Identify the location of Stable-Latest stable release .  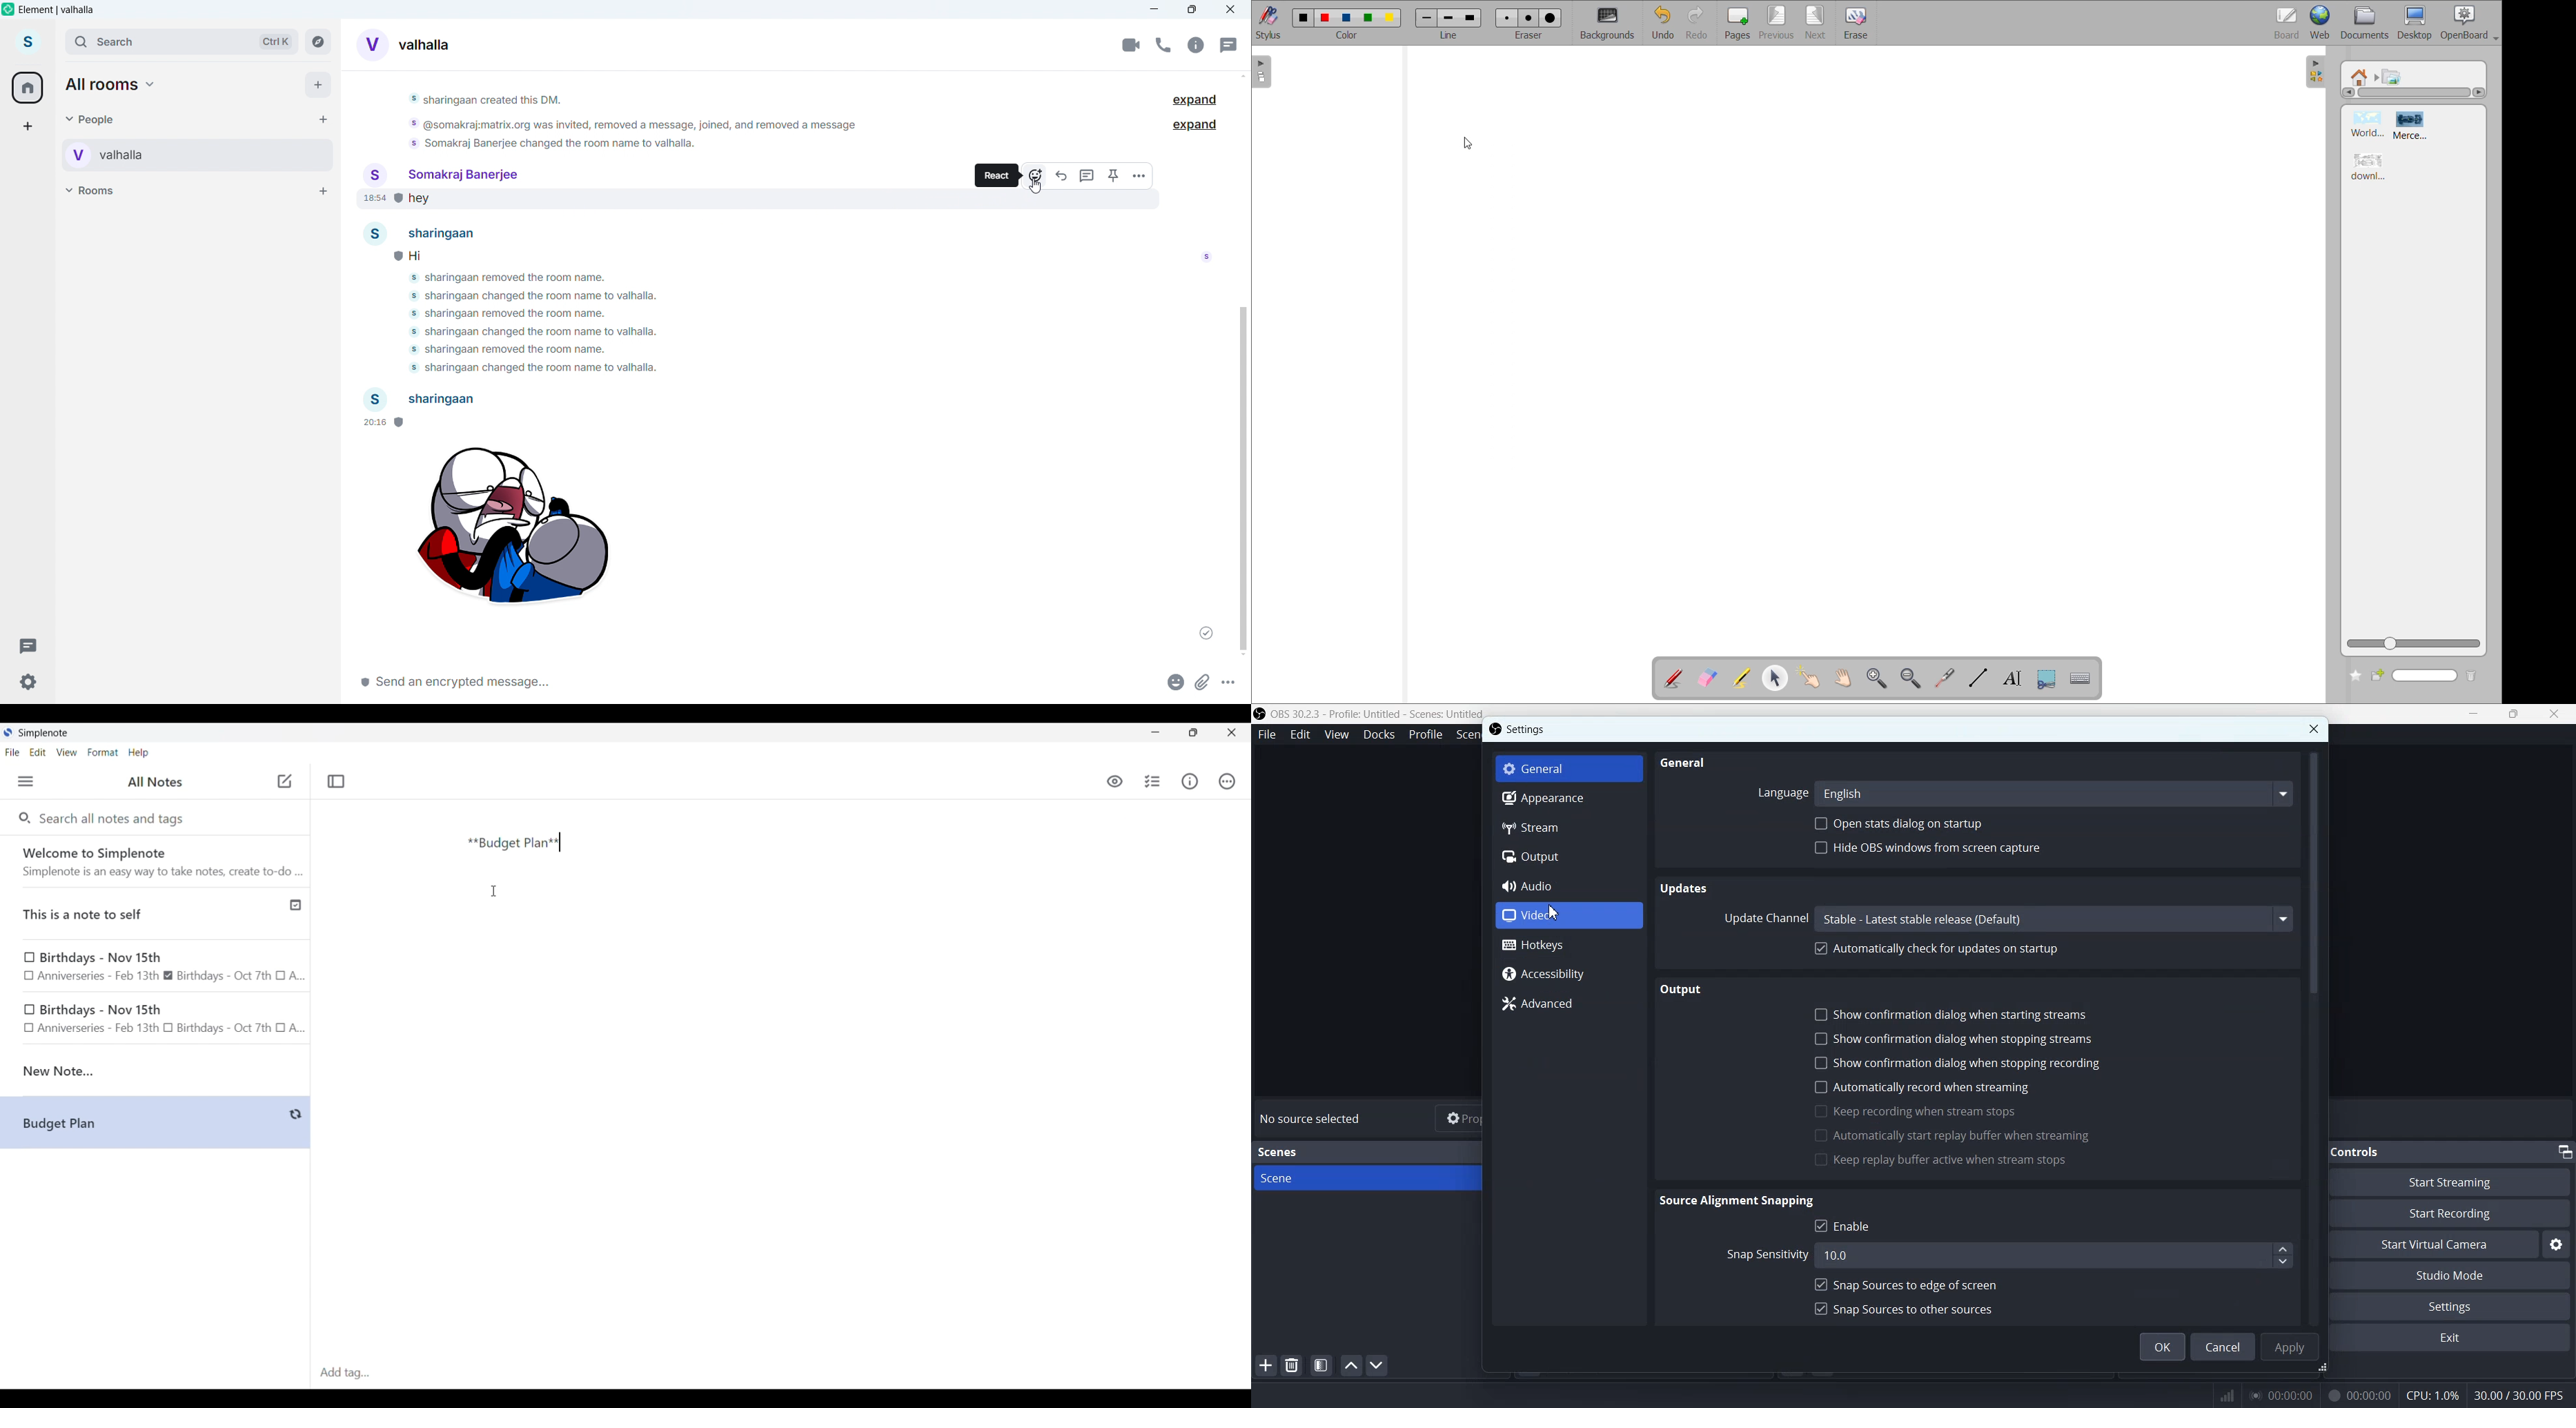
(2052, 919).